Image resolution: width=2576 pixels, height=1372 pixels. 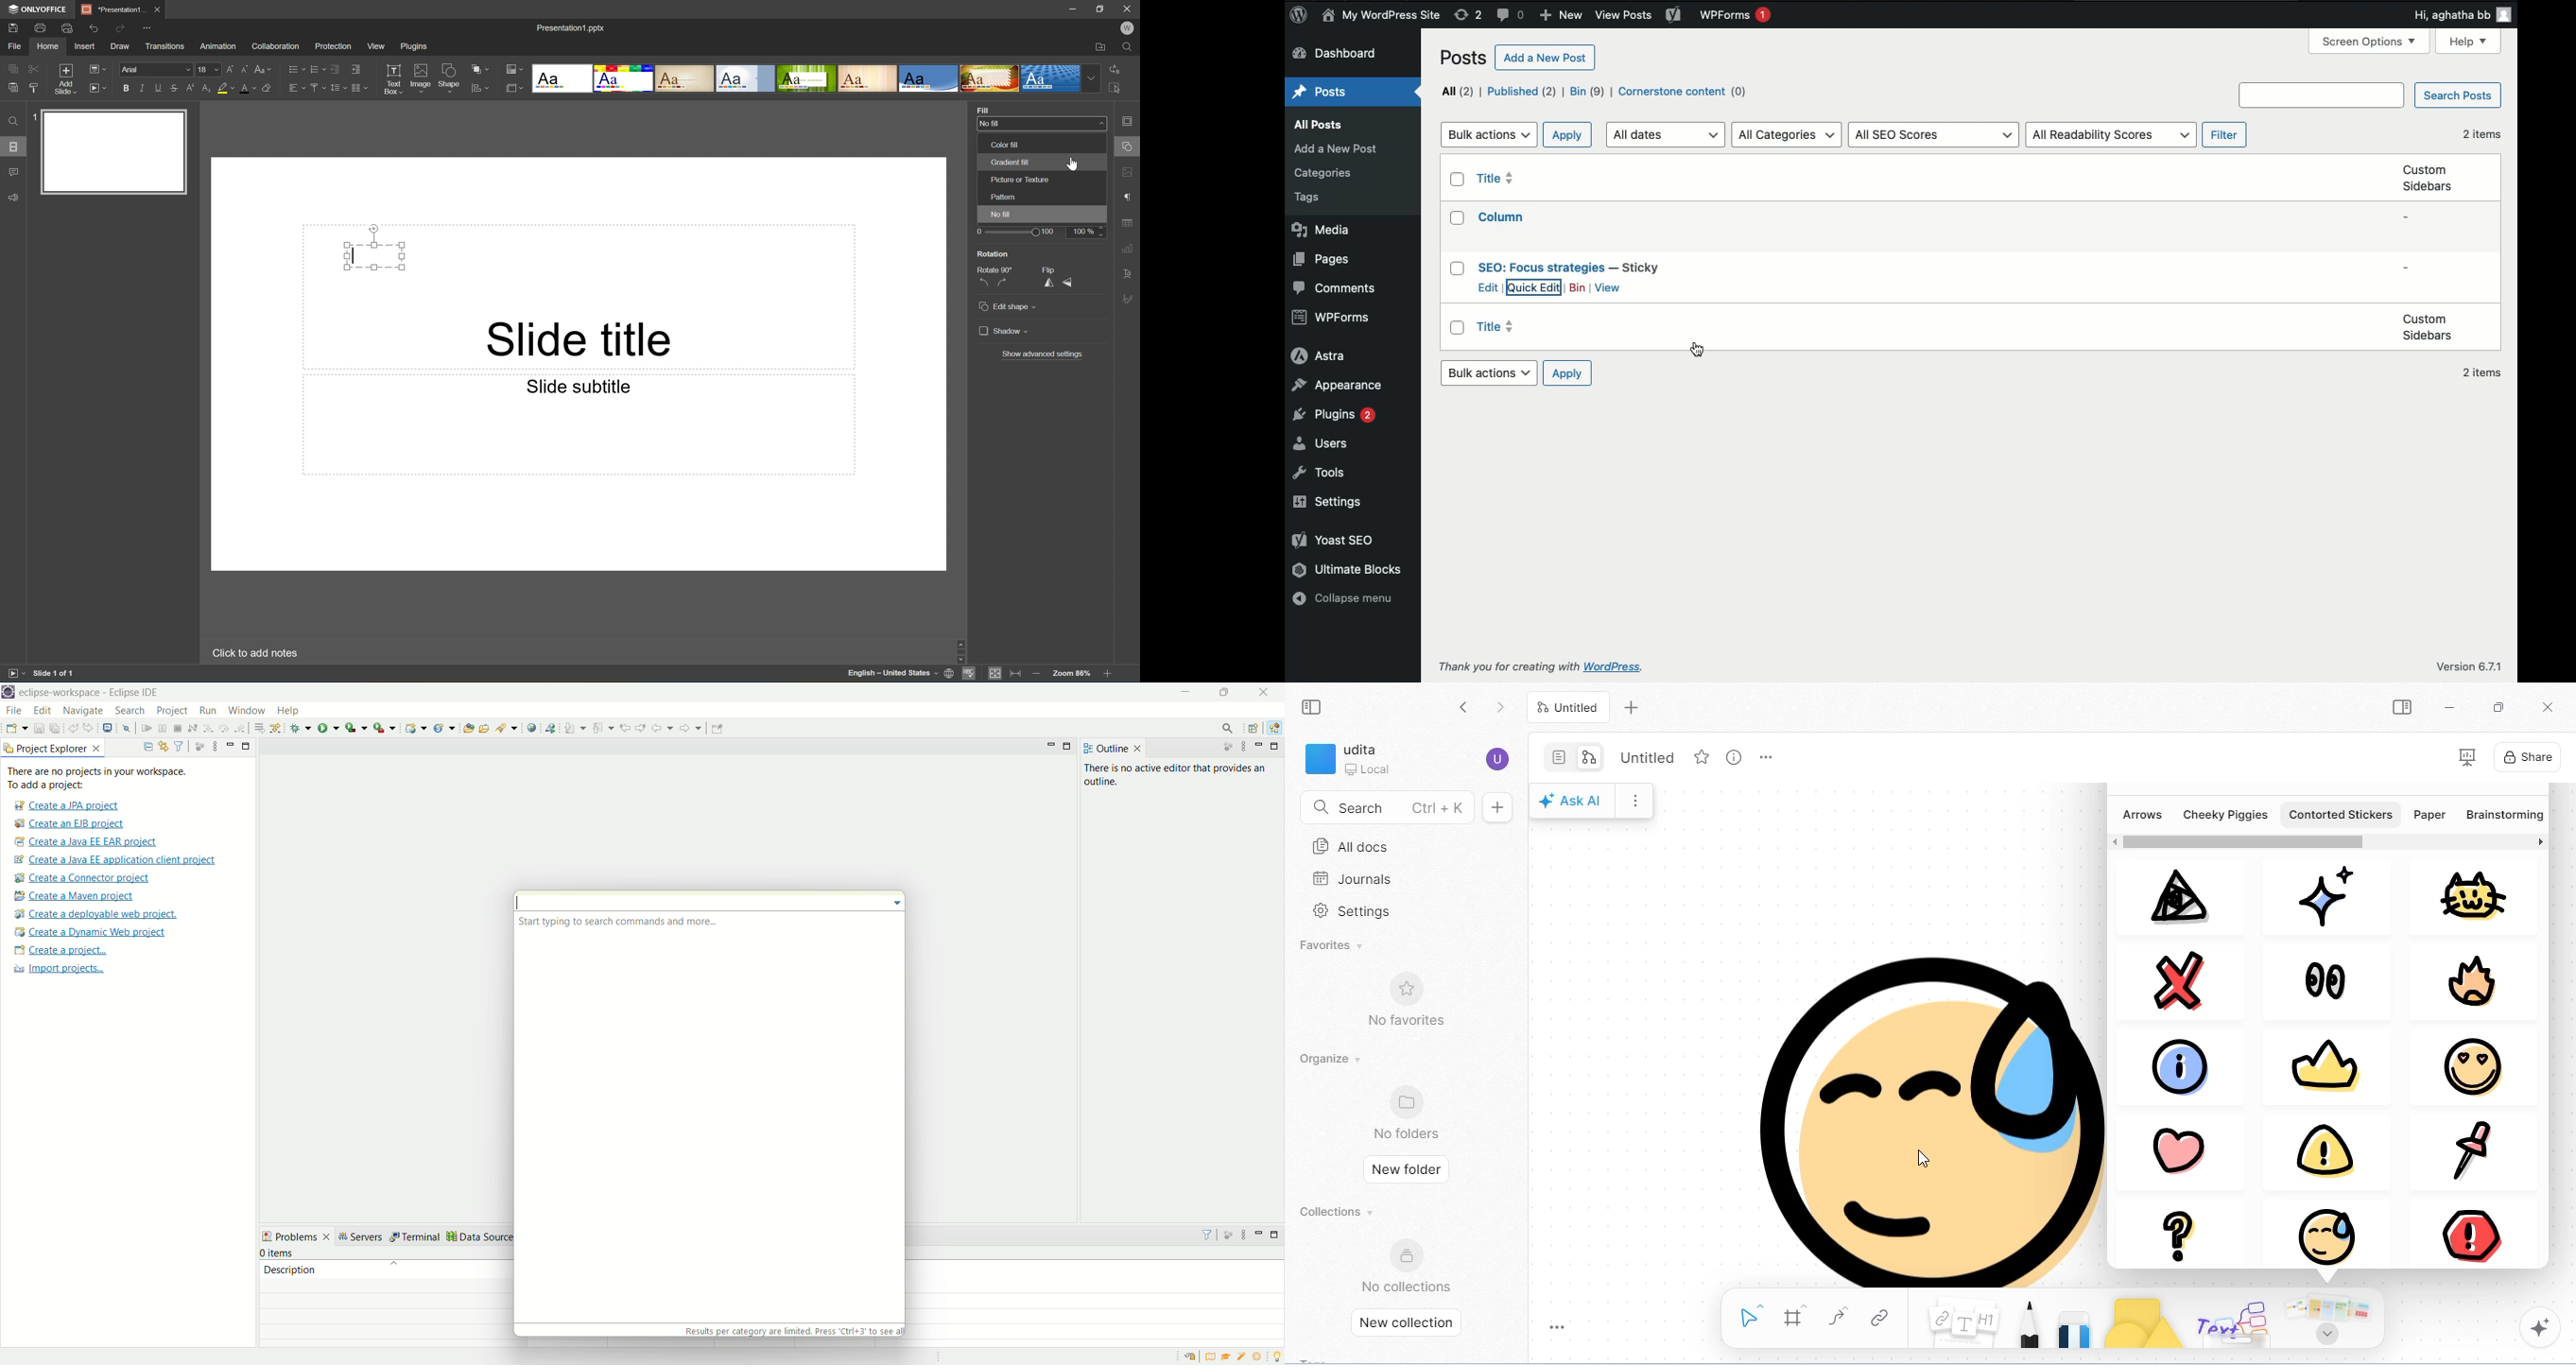 What do you see at coordinates (1319, 123) in the screenshot?
I see `Posts` at bounding box center [1319, 123].